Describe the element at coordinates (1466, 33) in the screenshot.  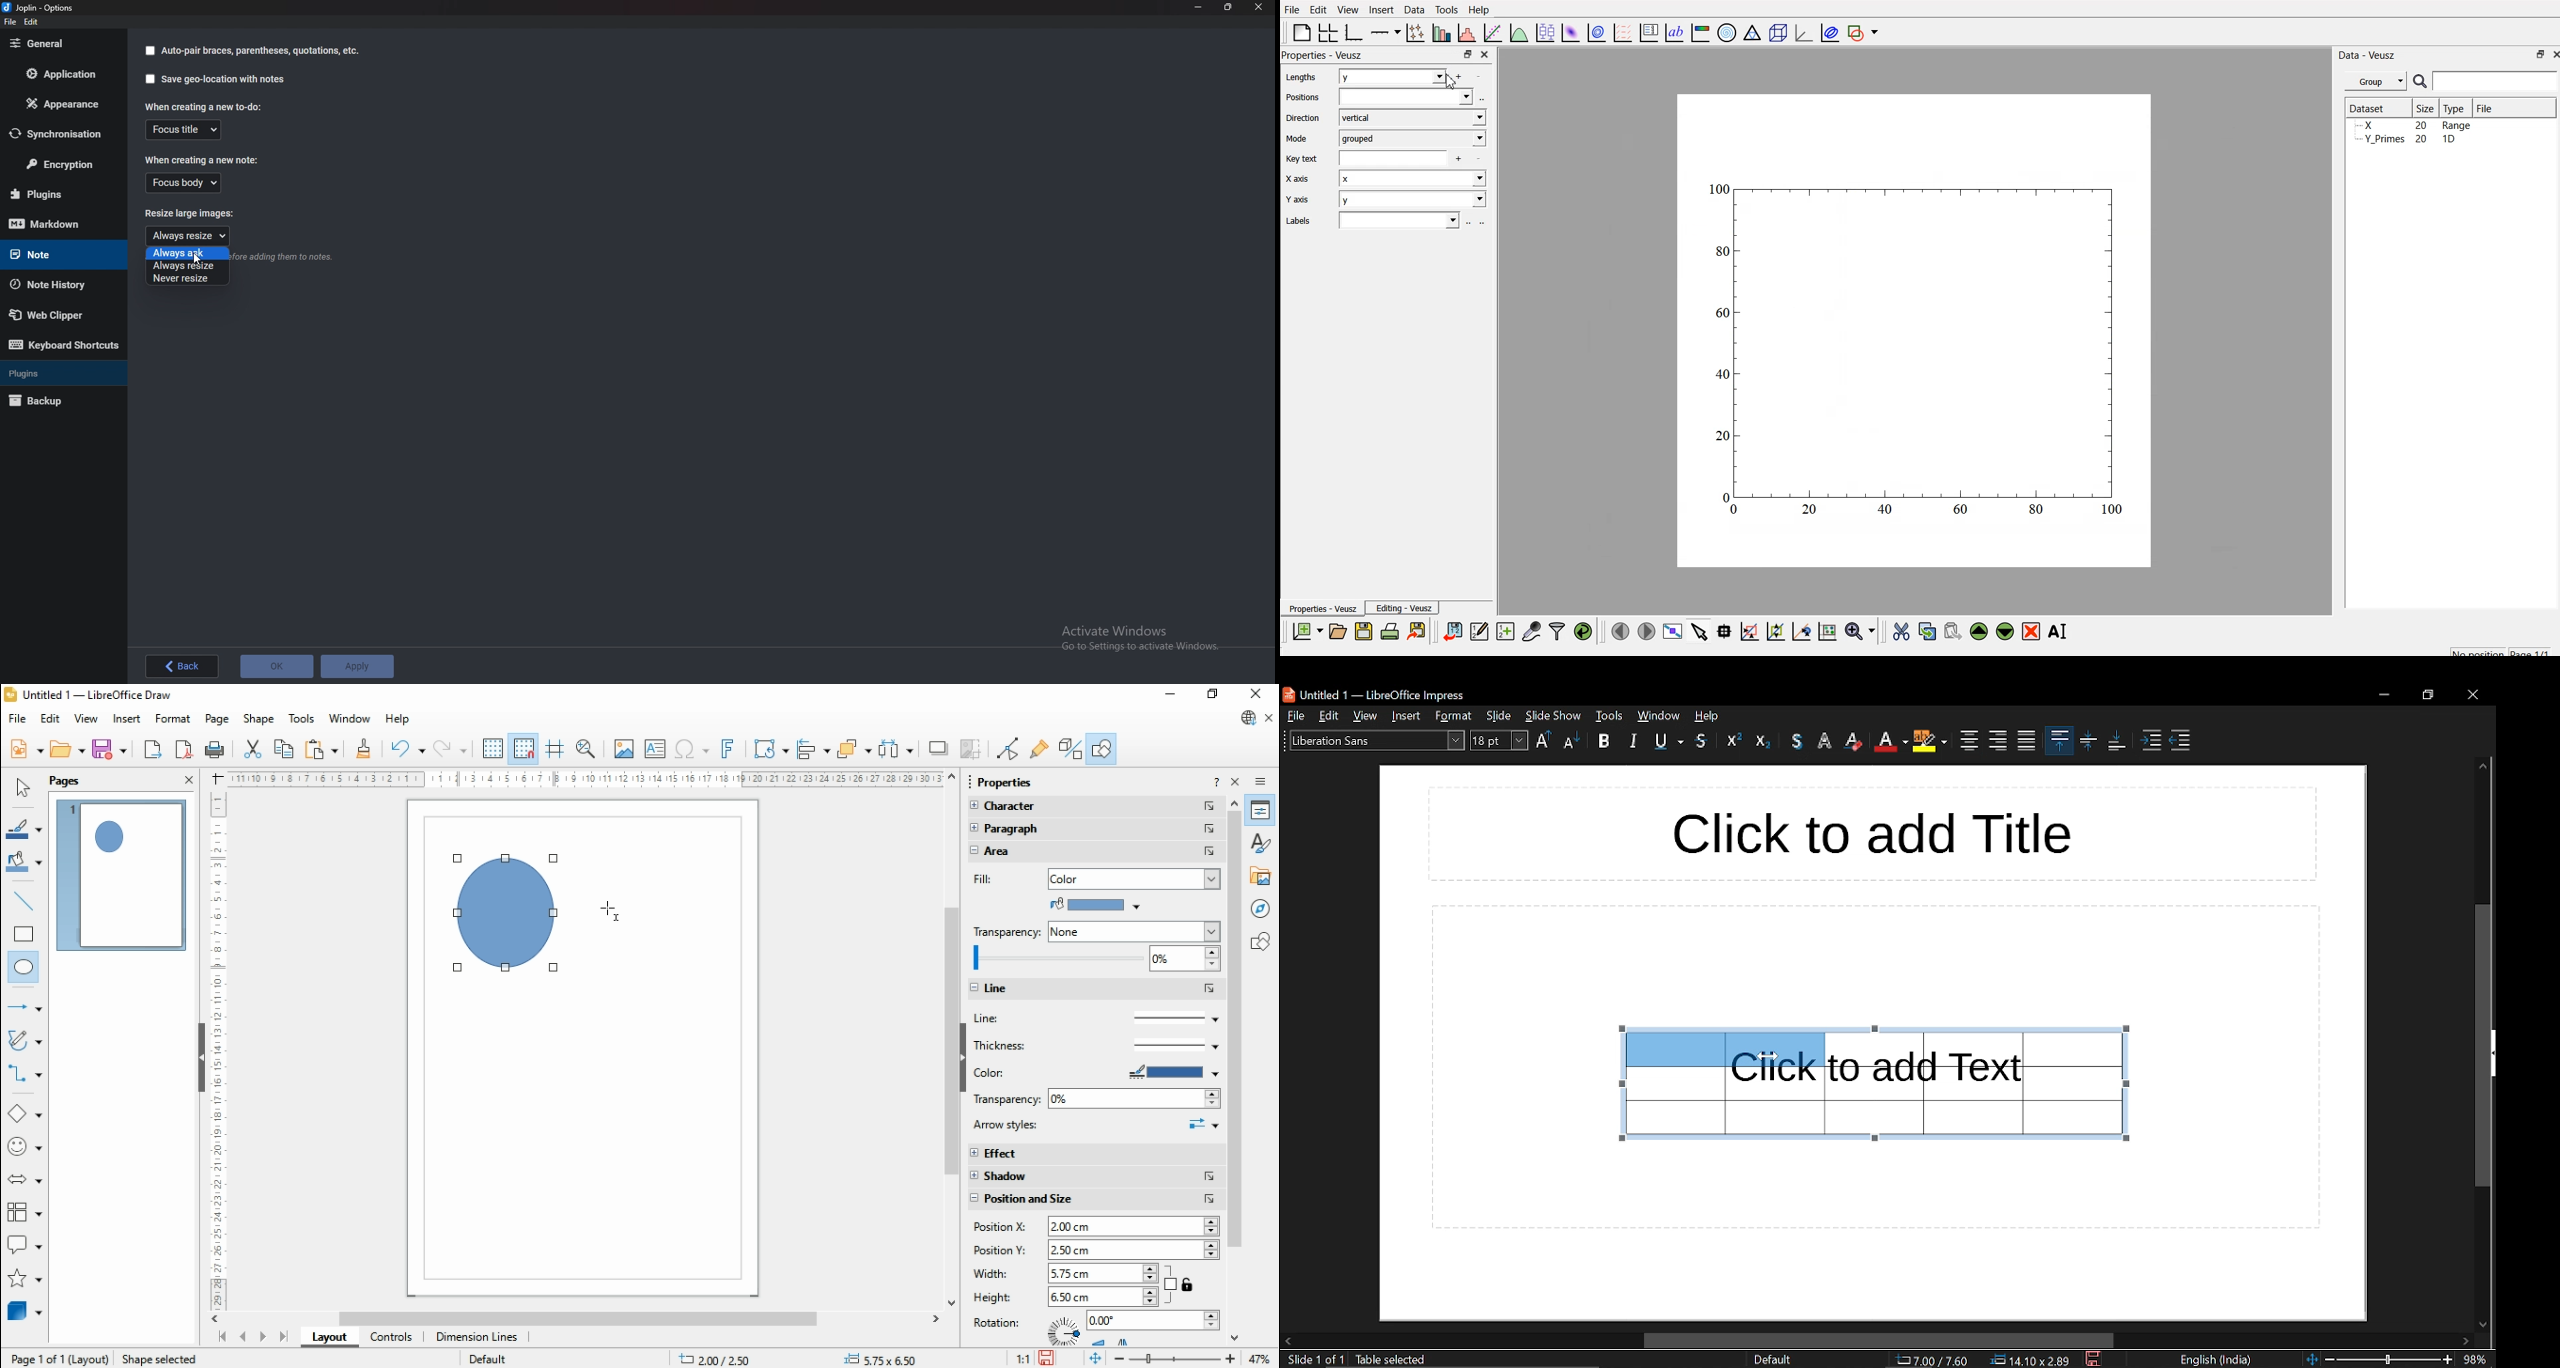
I see `histogram of dataset` at that location.